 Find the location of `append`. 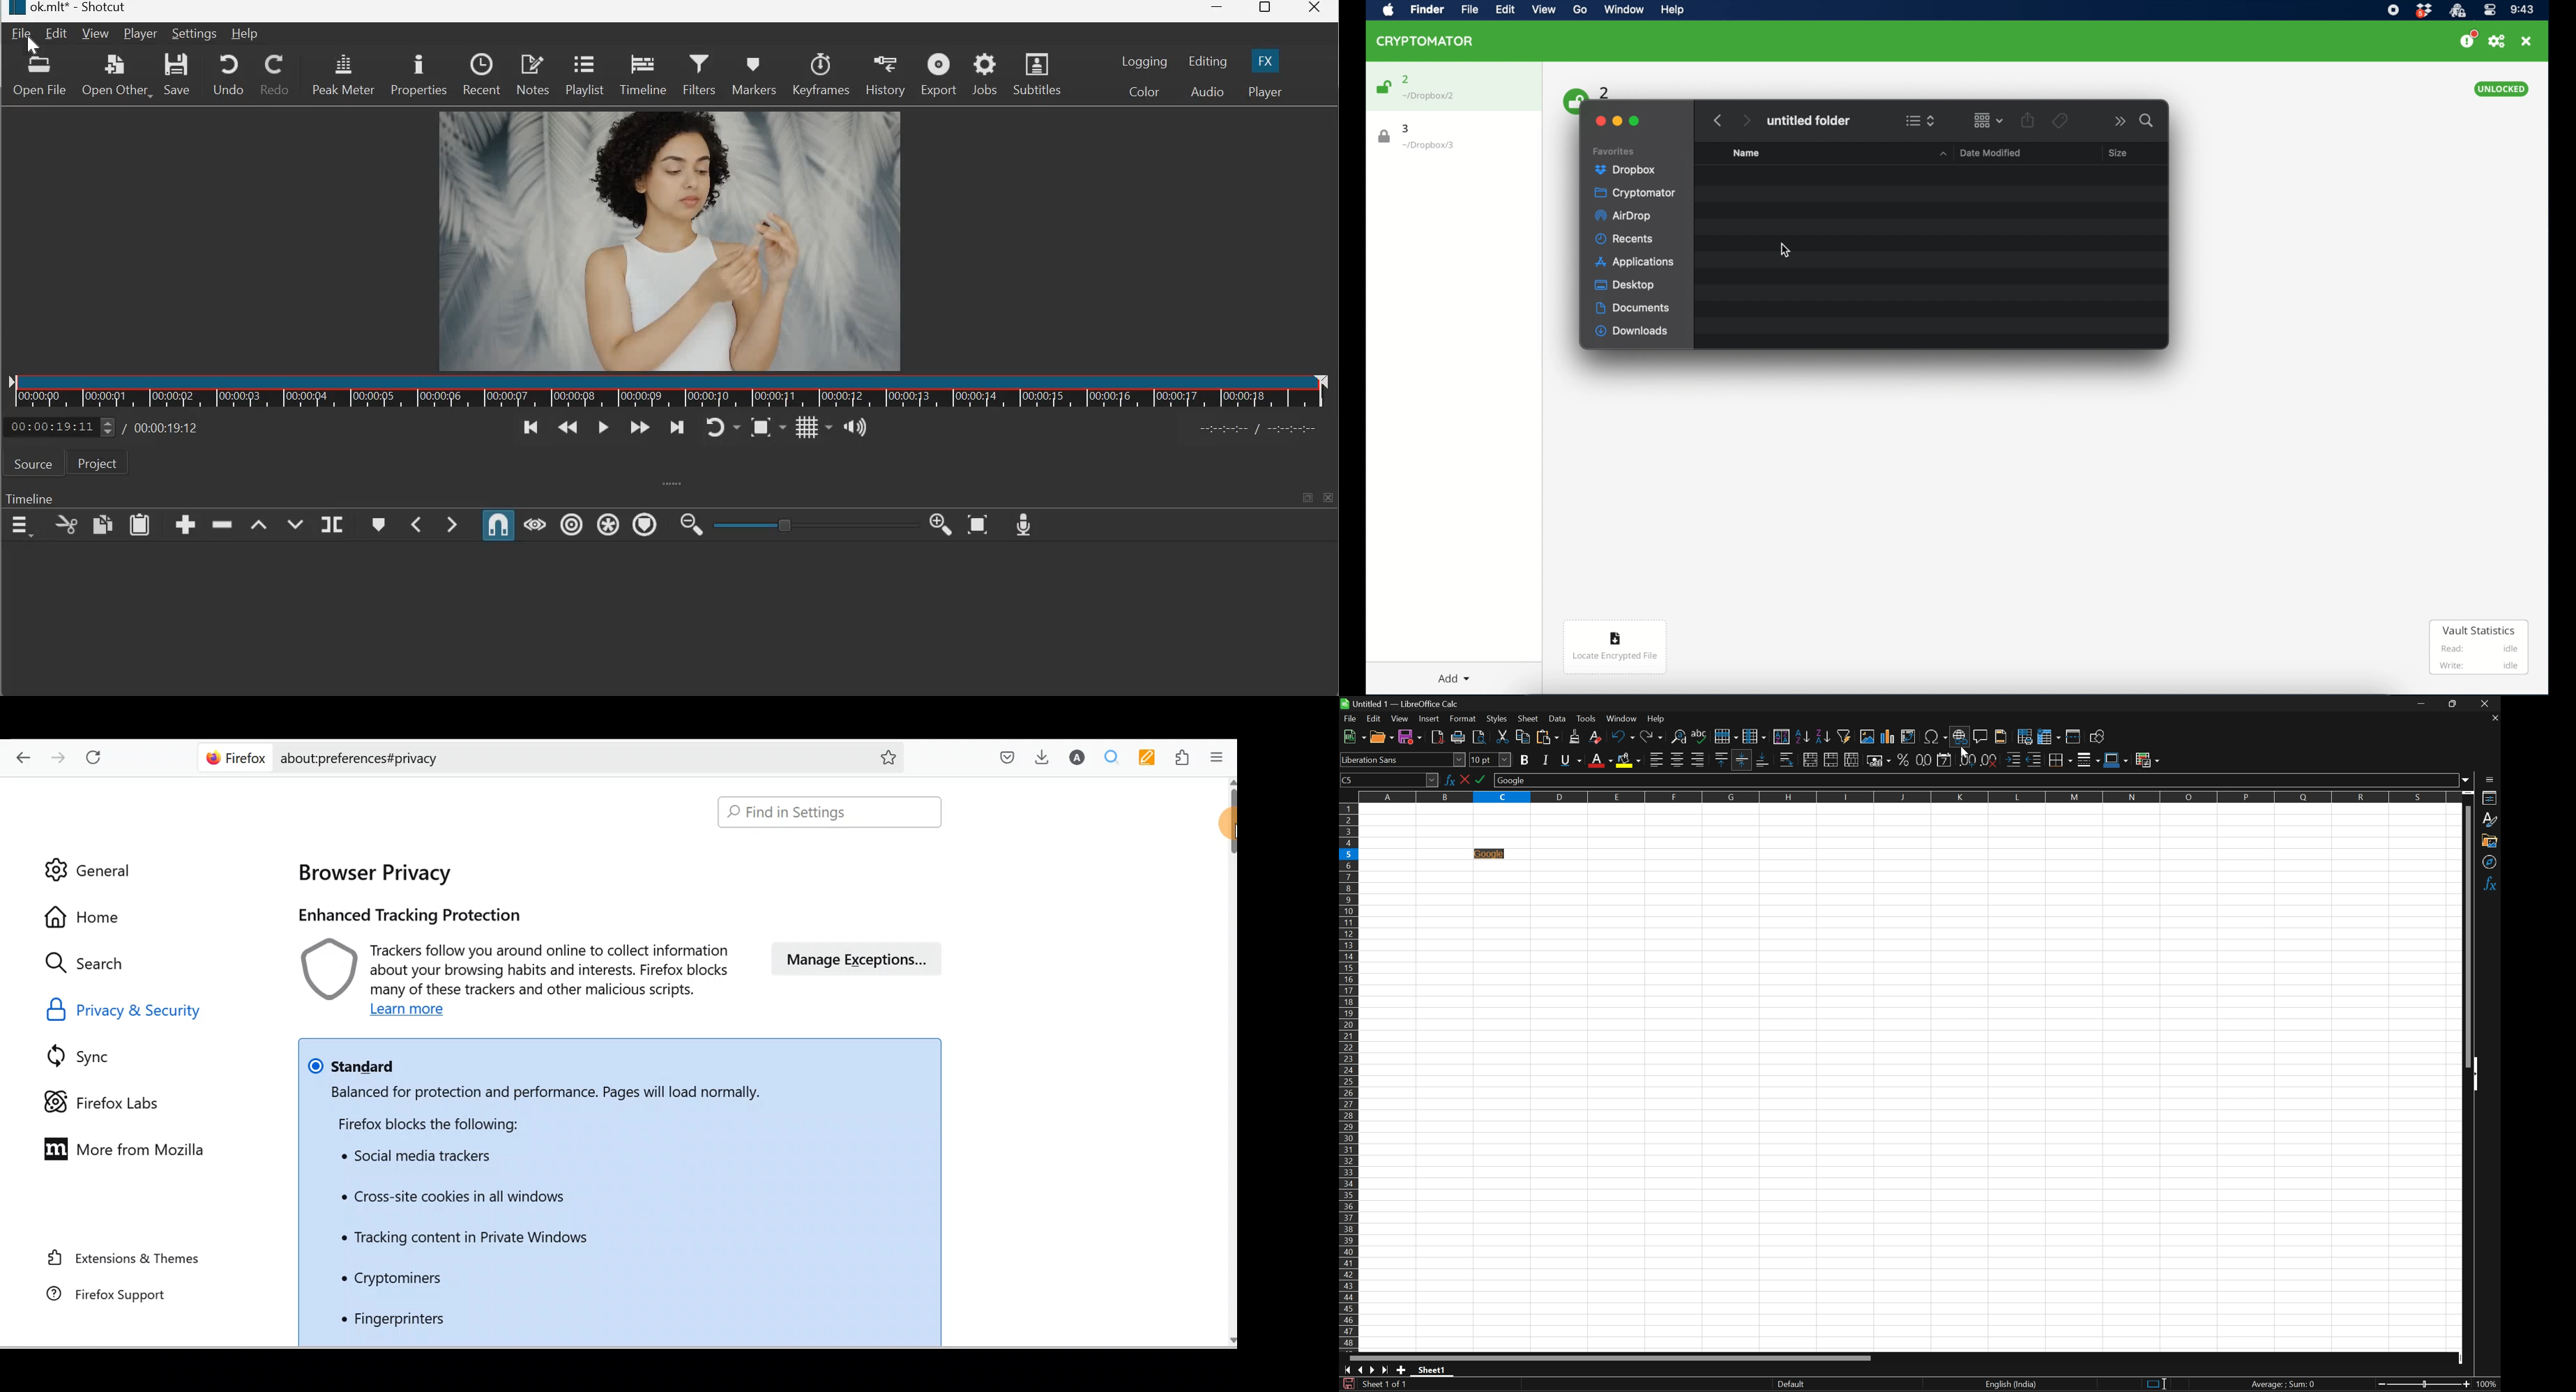

append is located at coordinates (185, 524).